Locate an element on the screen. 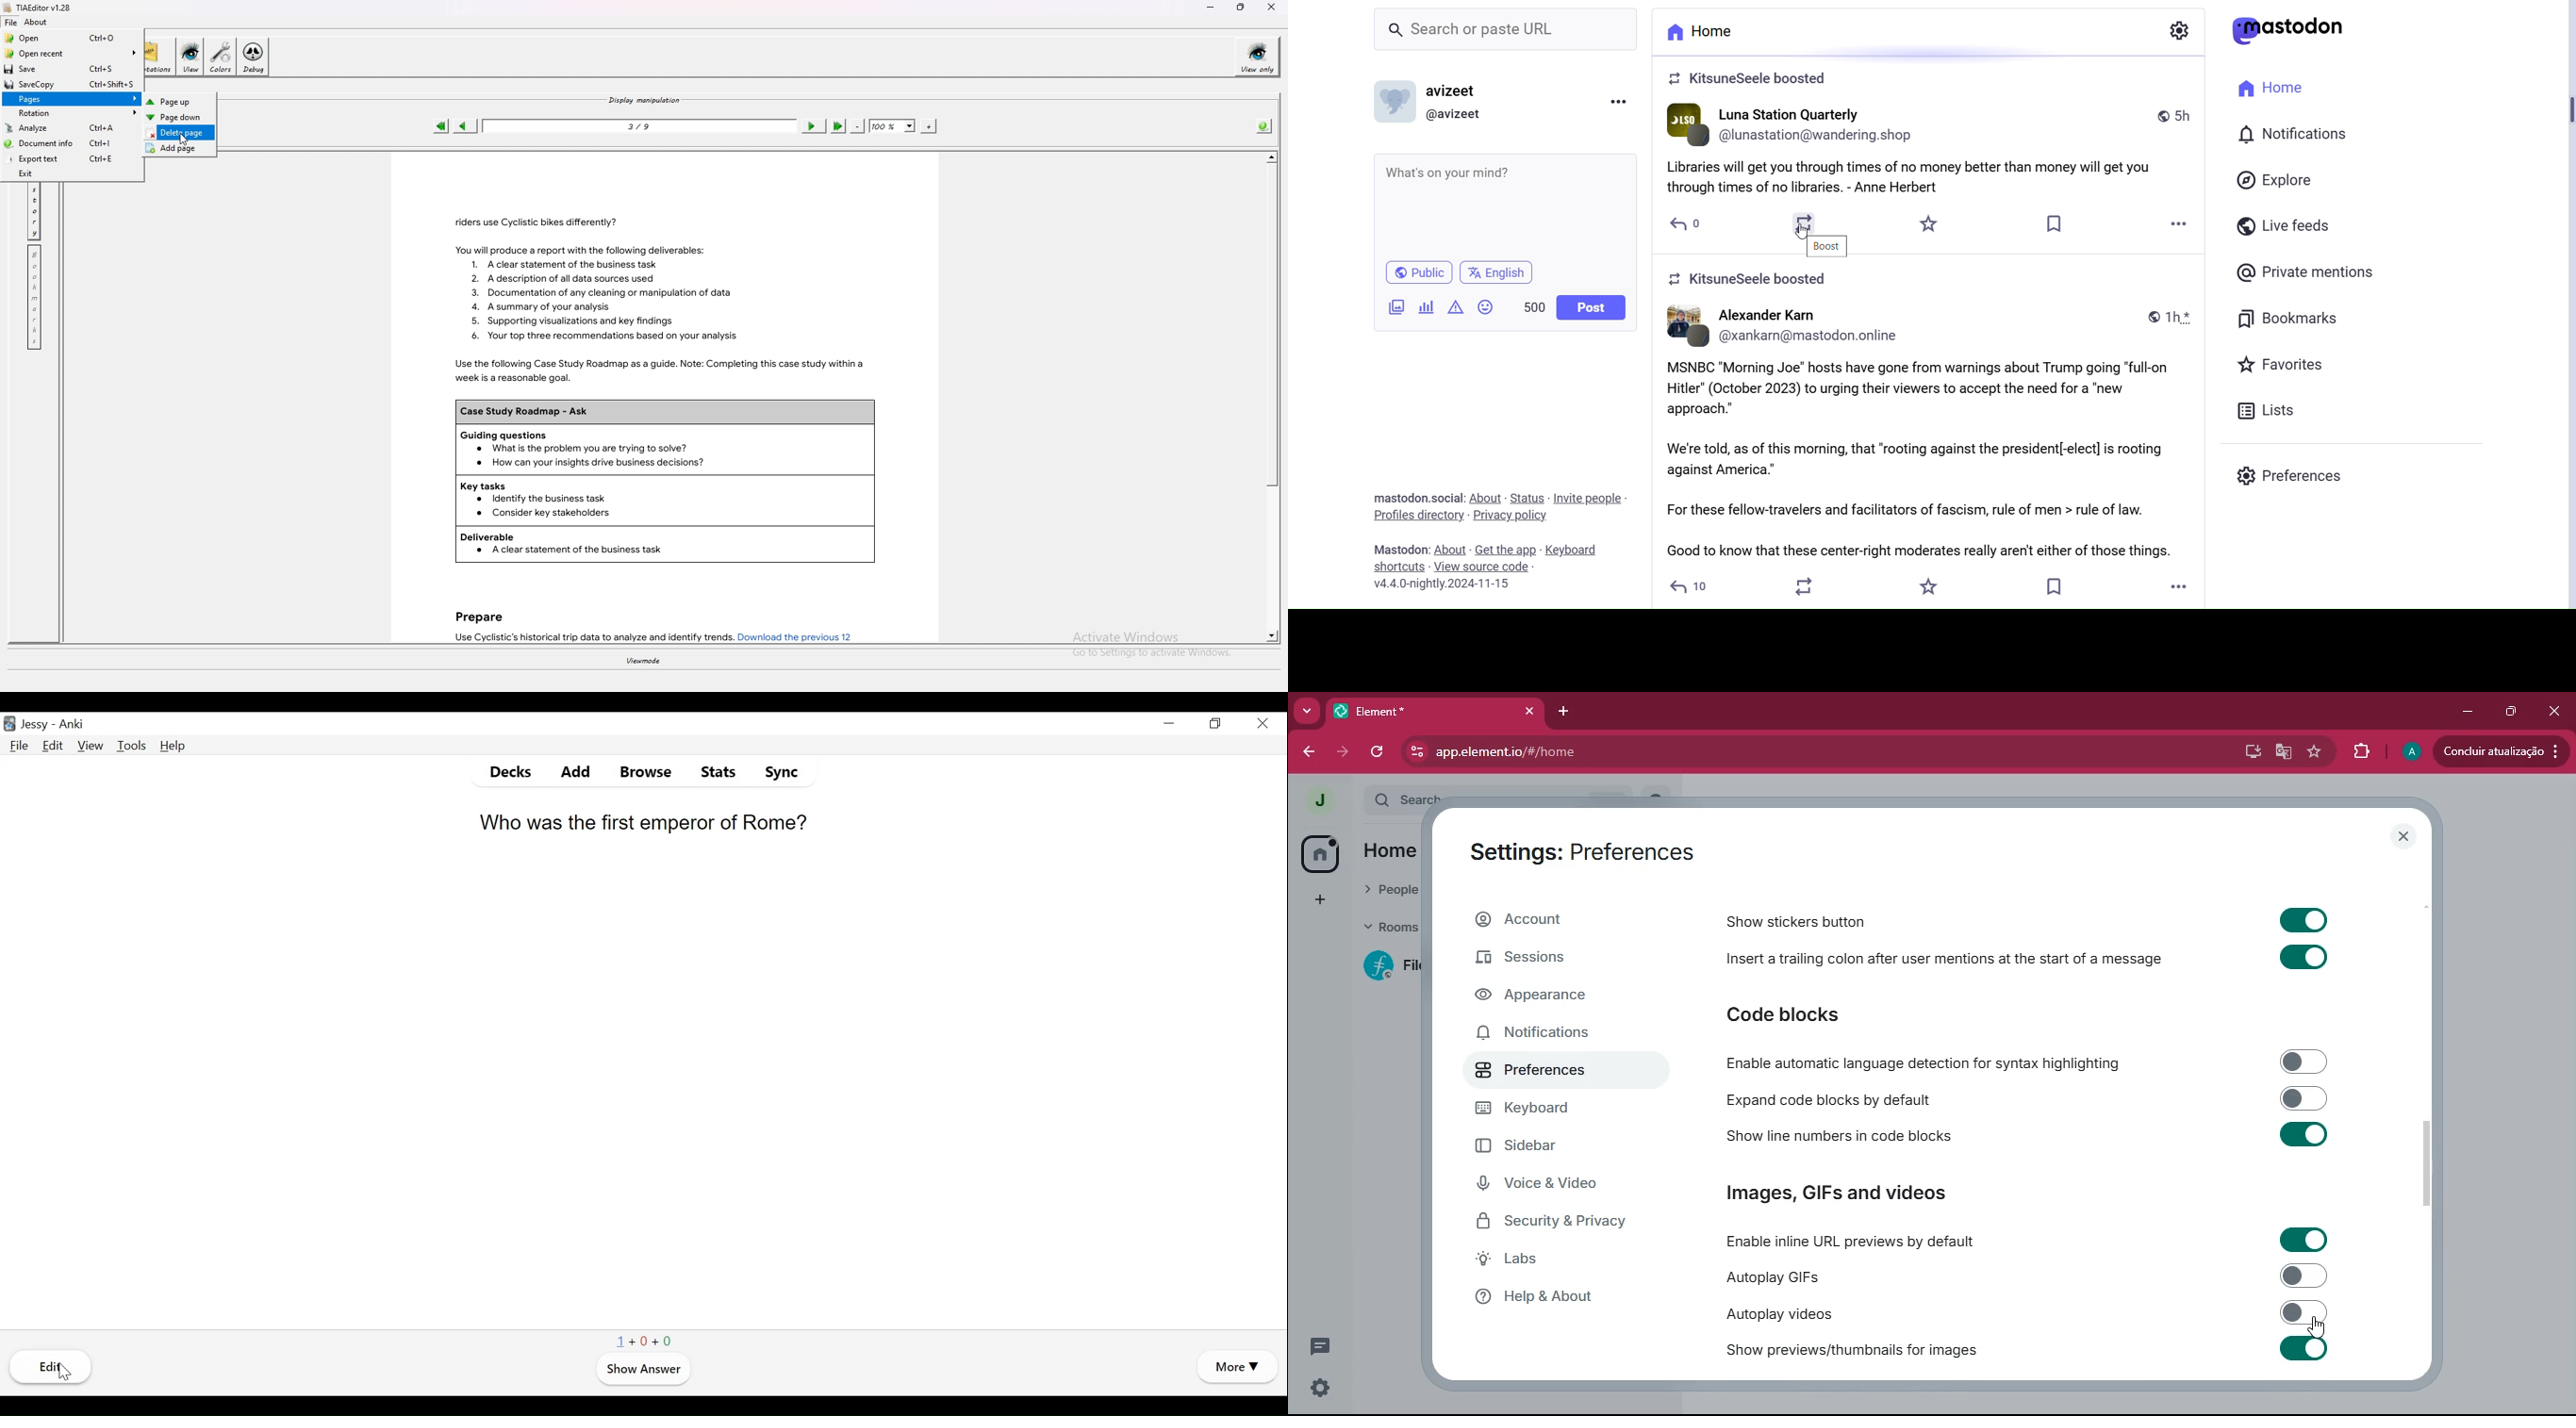 The image size is (2576, 1428). line numbers is located at coordinates (1834, 1137).